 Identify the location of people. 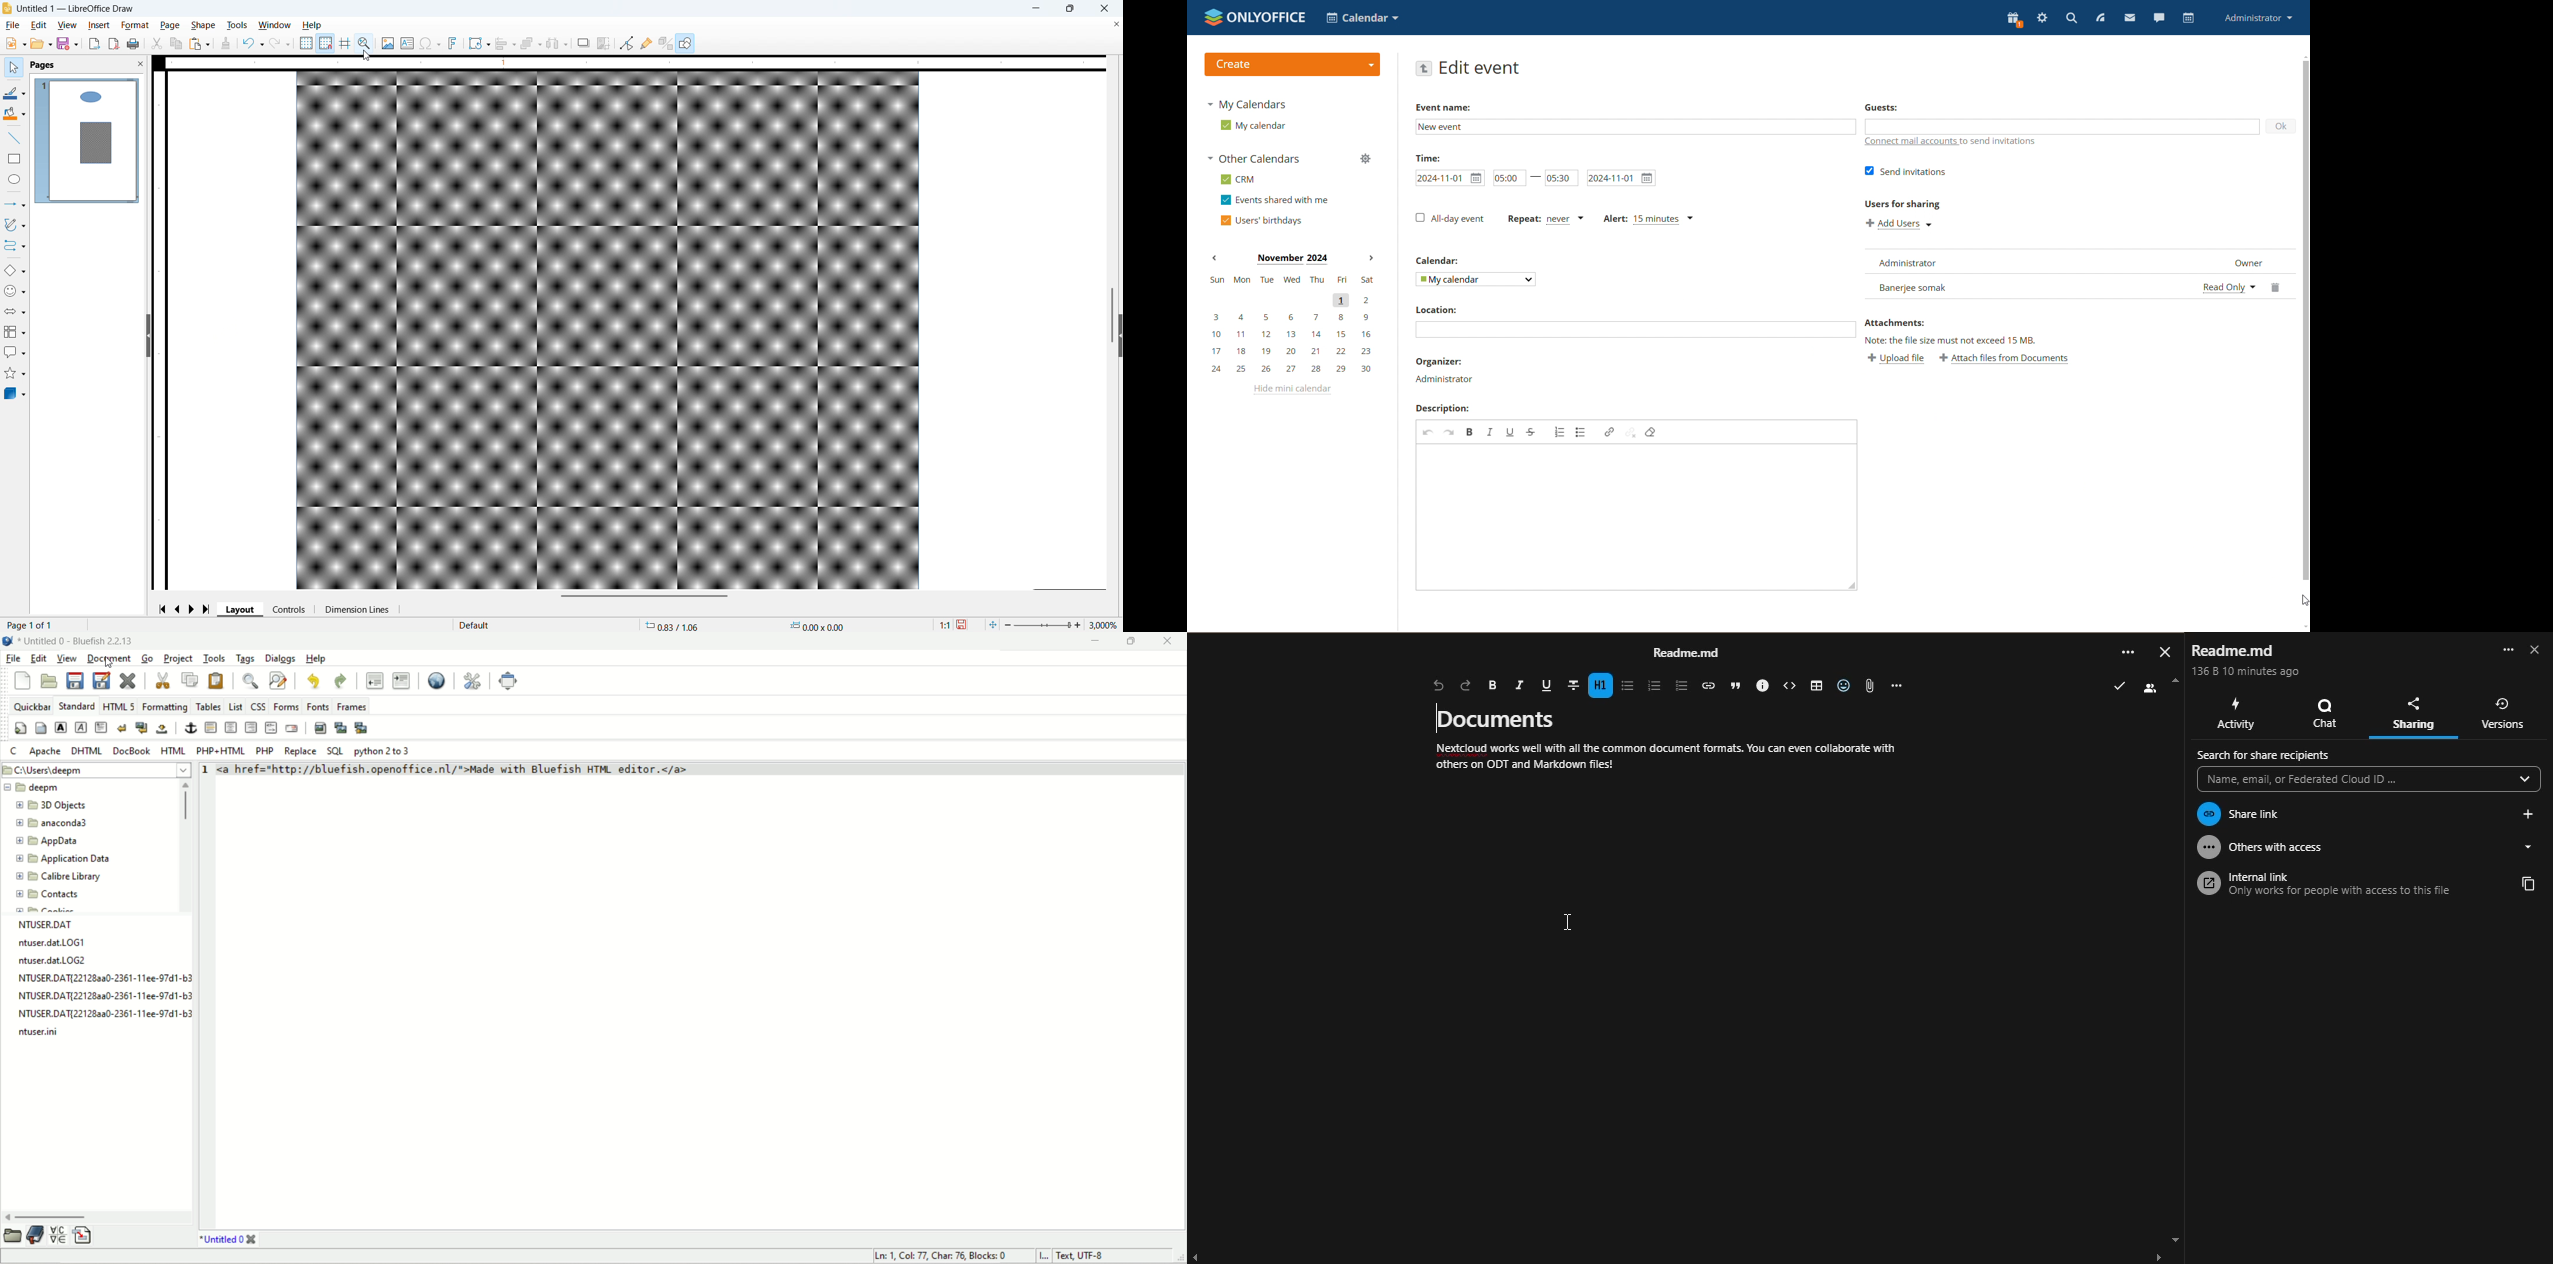
(2151, 686).